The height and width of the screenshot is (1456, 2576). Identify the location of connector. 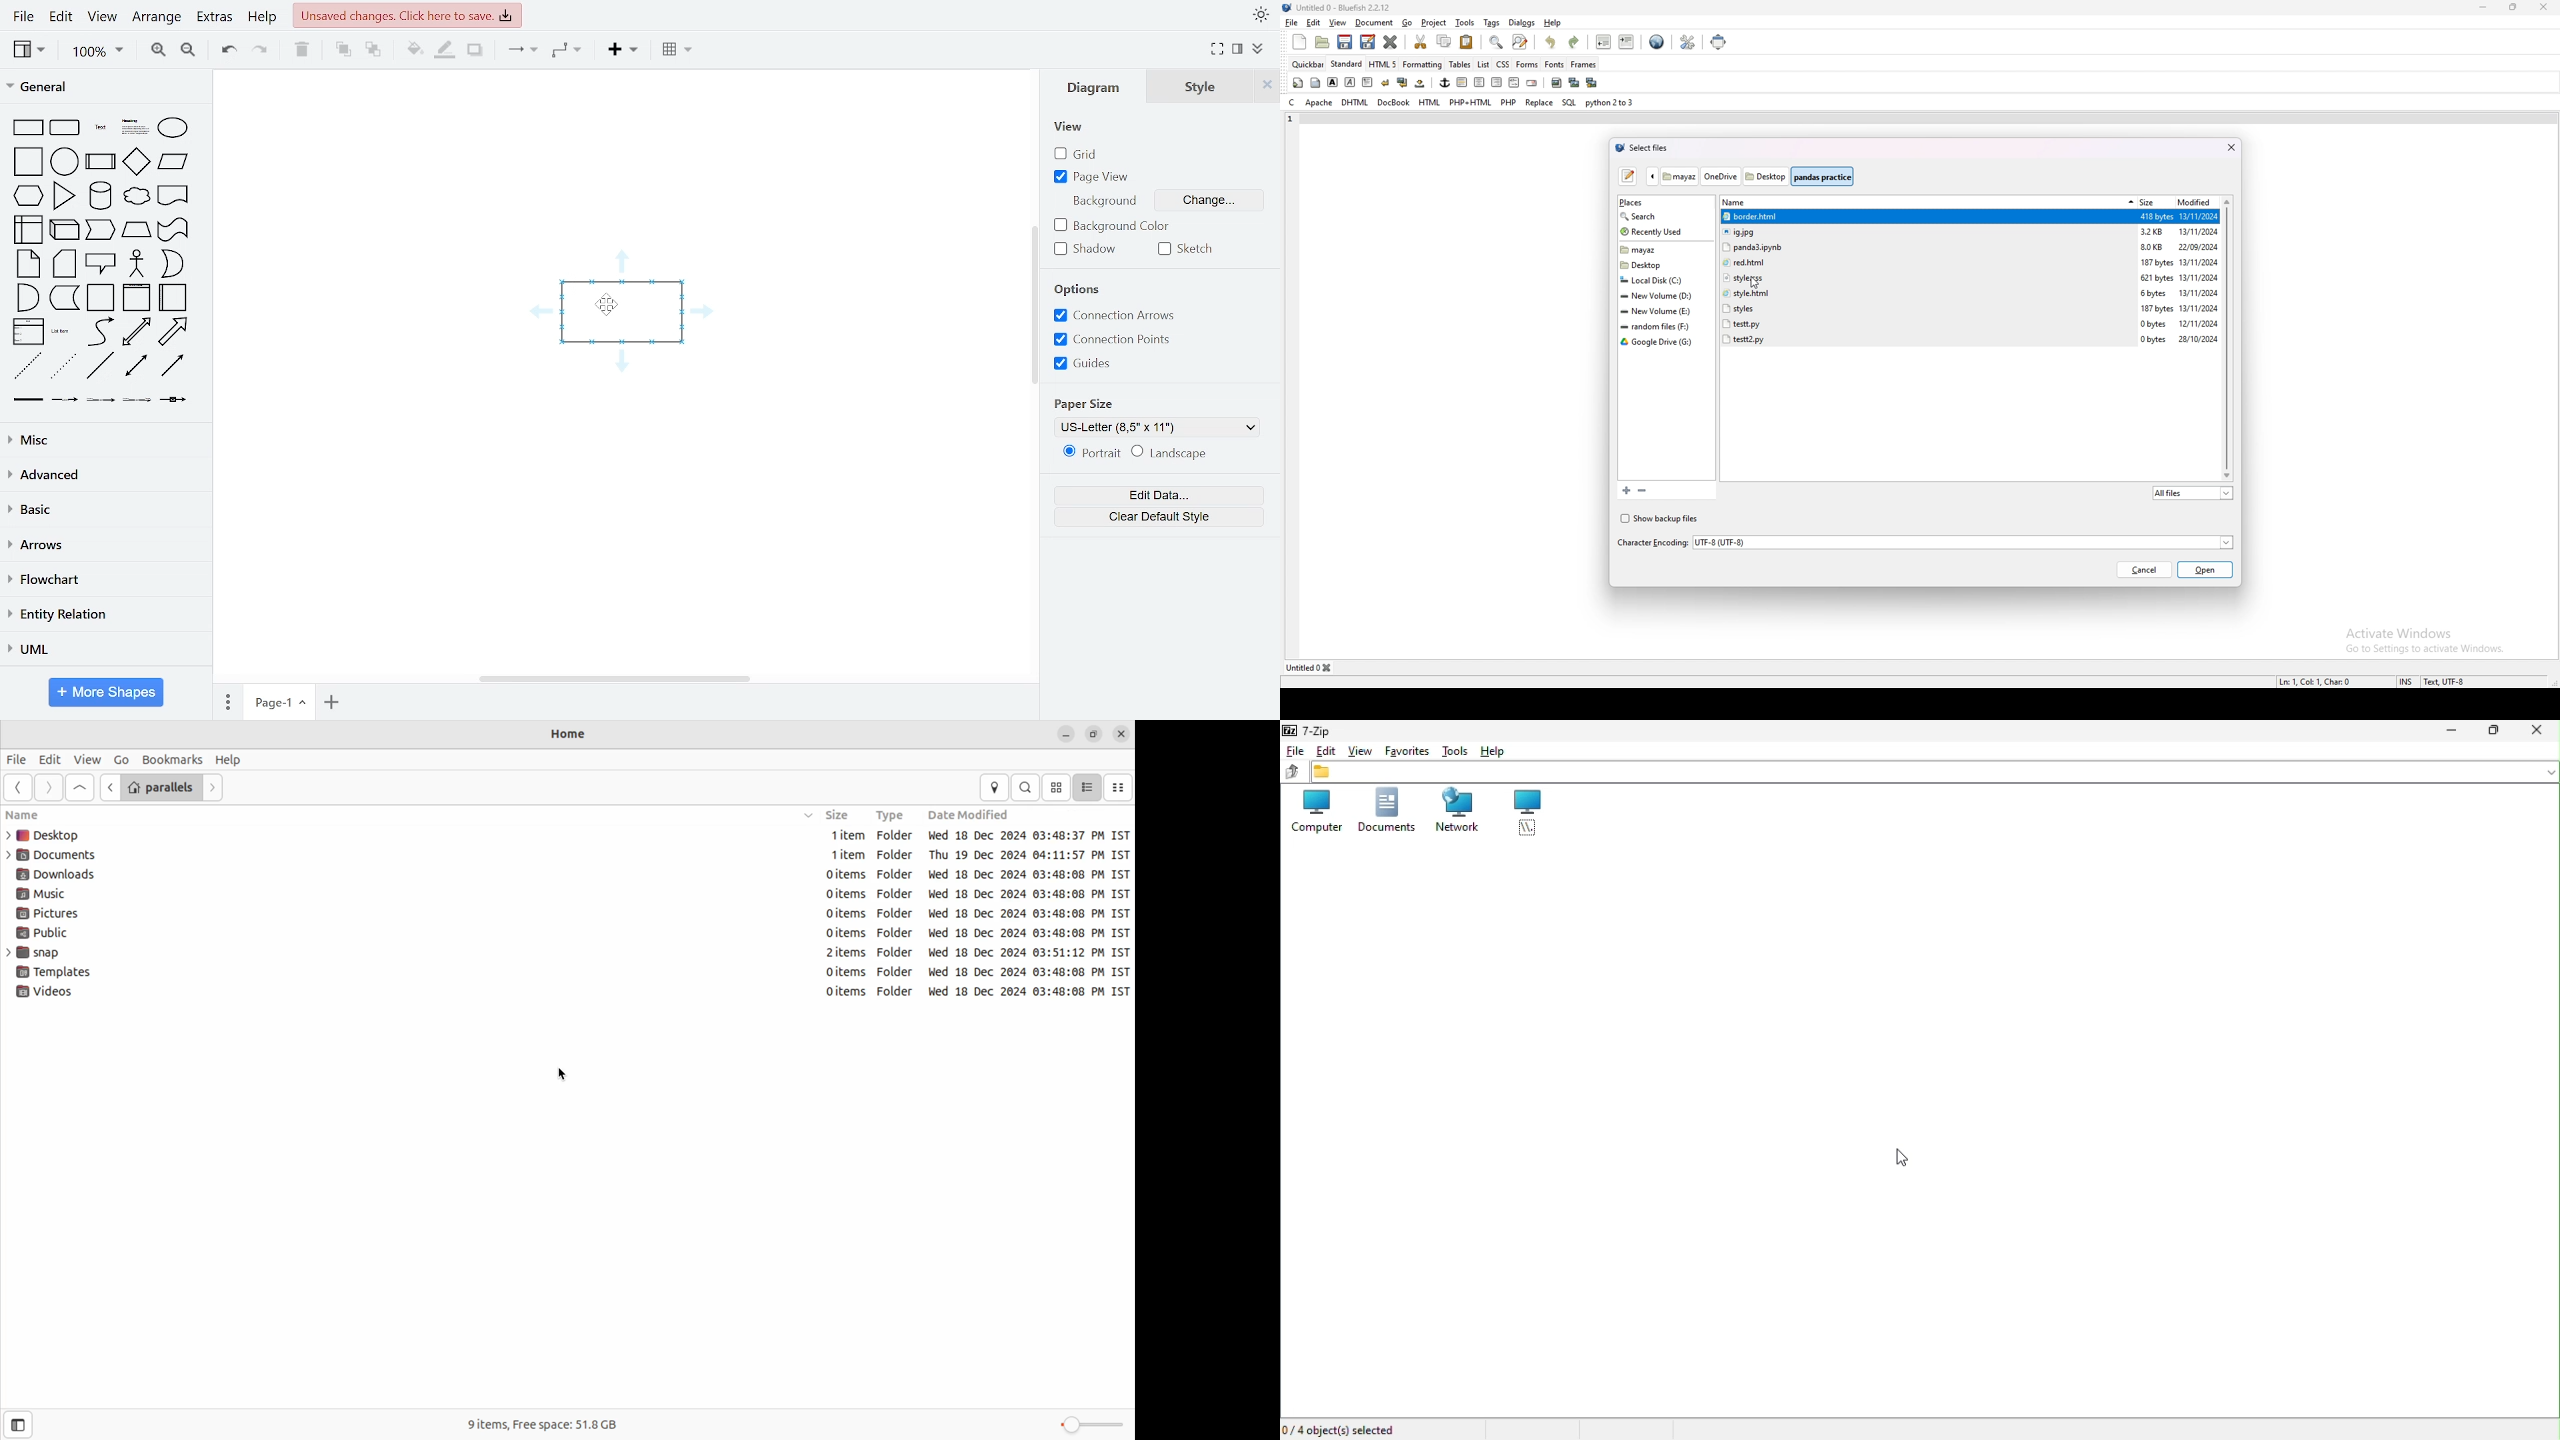
(517, 50).